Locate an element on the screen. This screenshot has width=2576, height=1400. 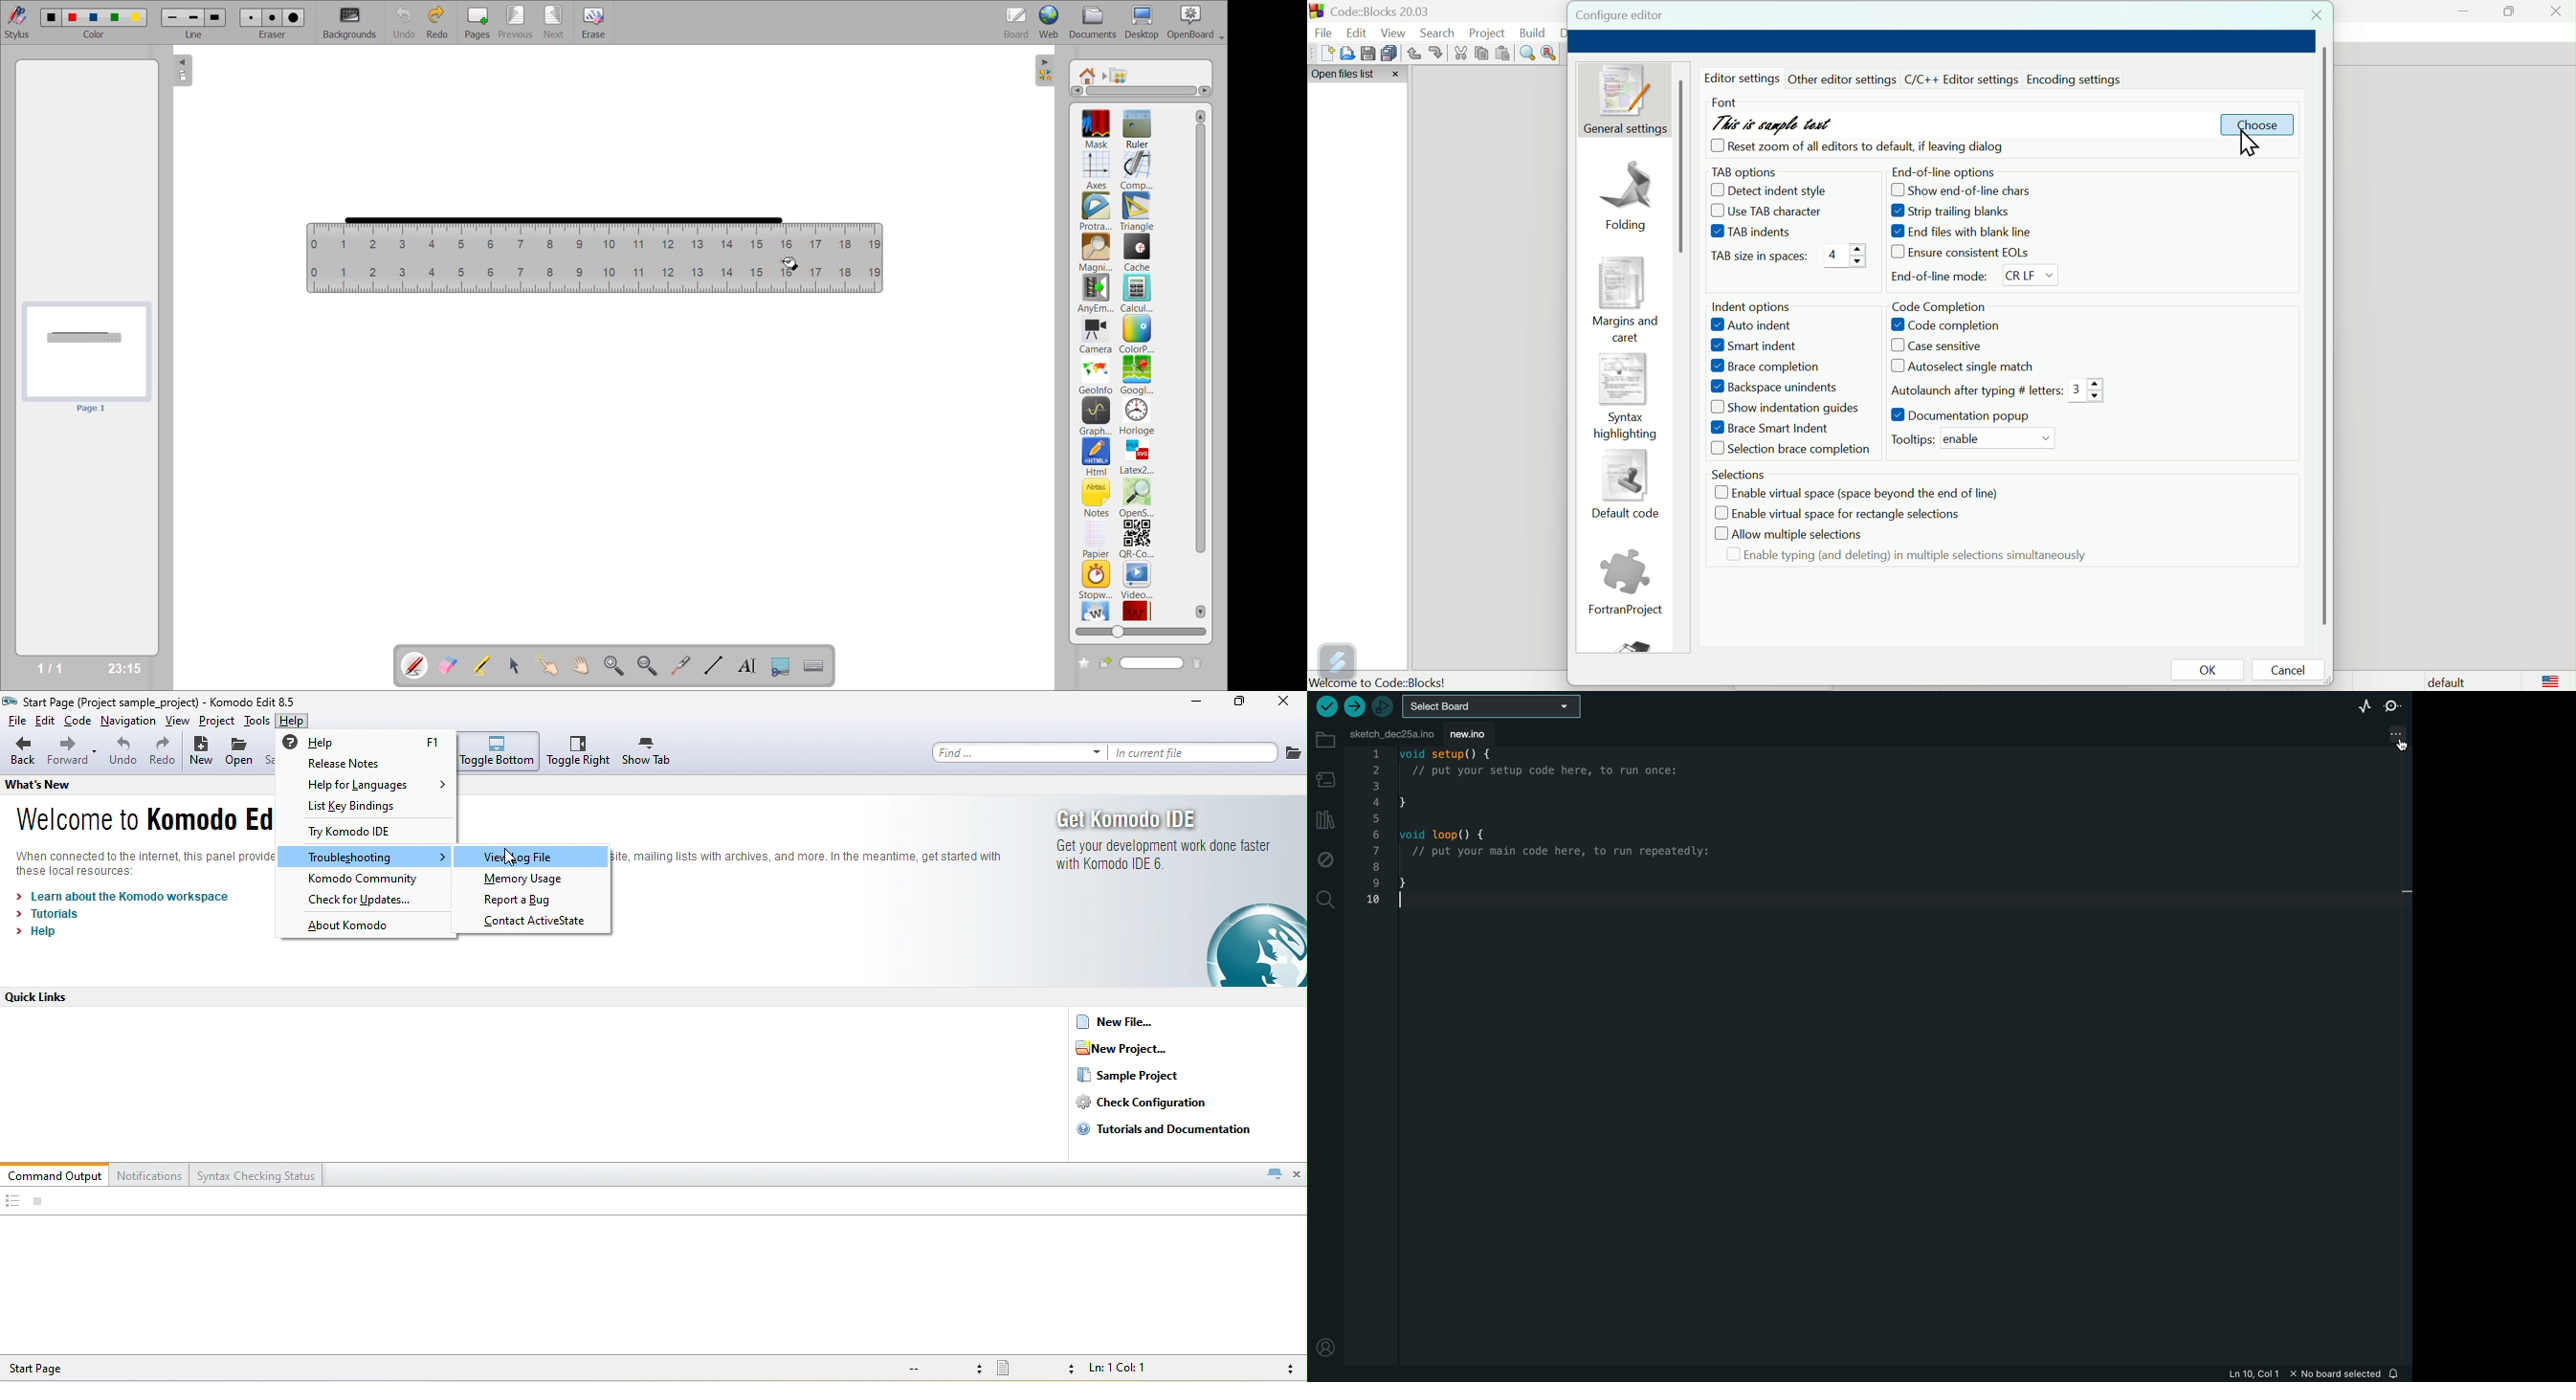
Selections is located at coordinates (1735, 473).